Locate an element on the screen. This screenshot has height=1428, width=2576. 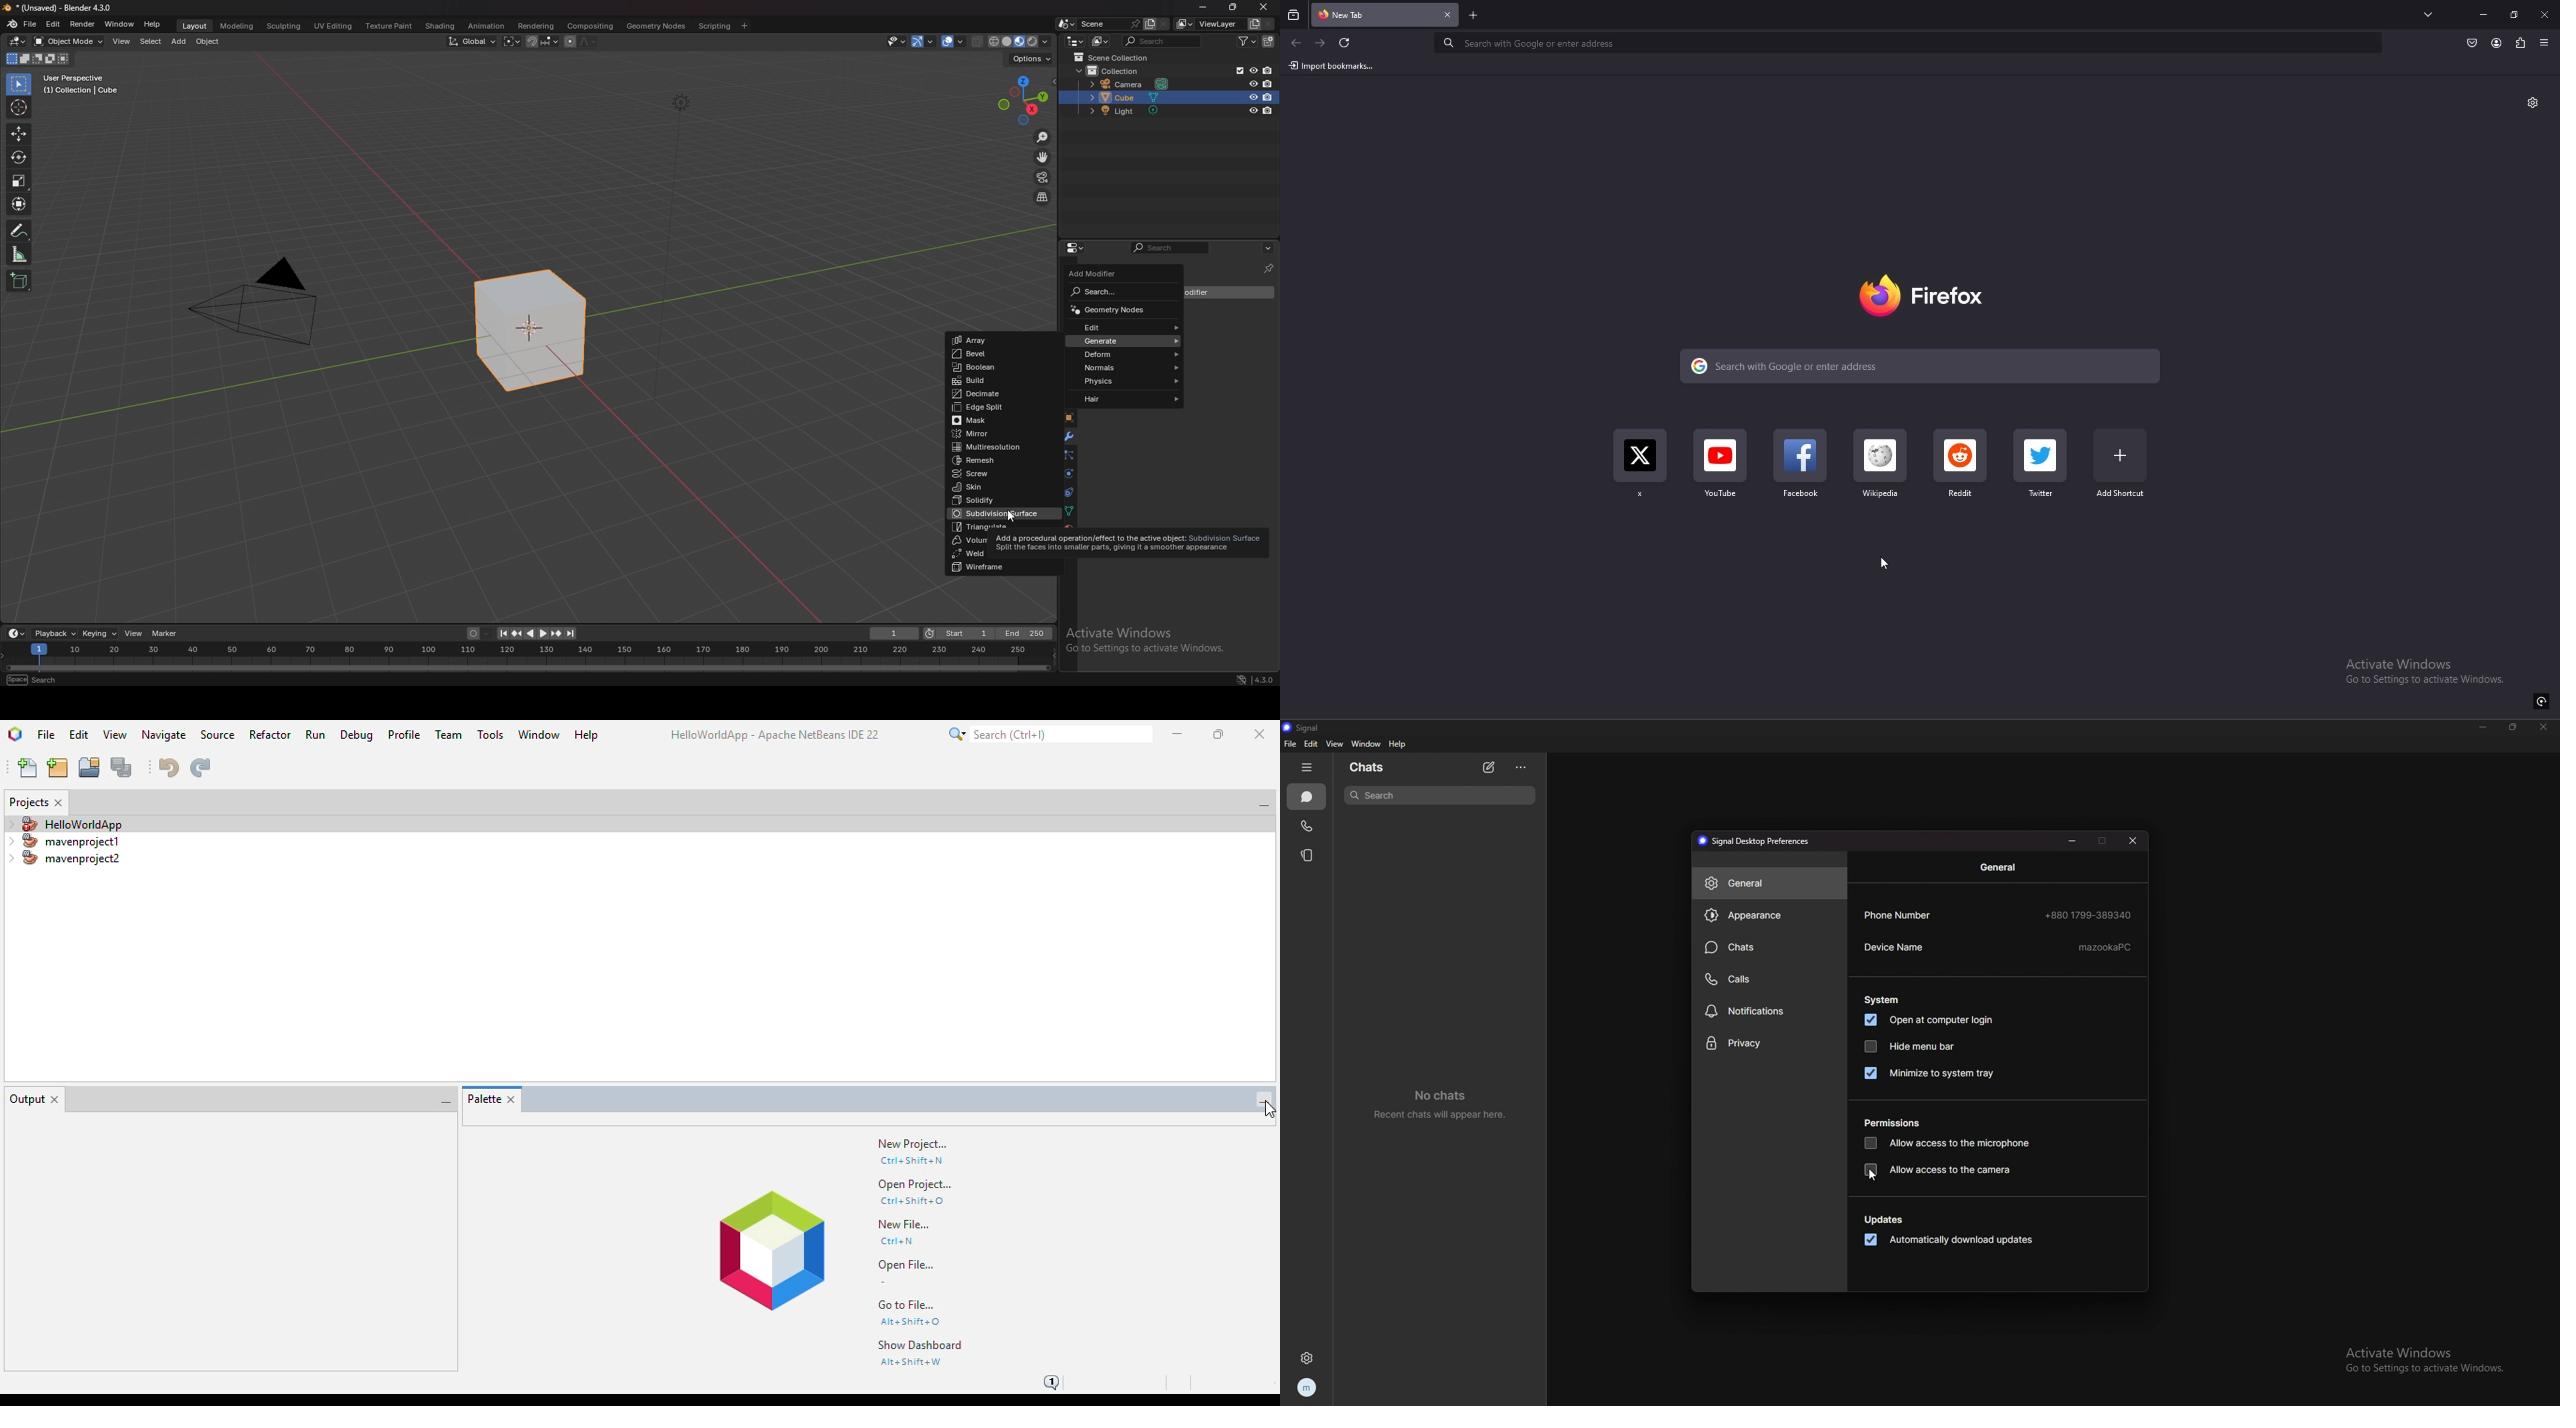
forward is located at coordinates (1319, 44).